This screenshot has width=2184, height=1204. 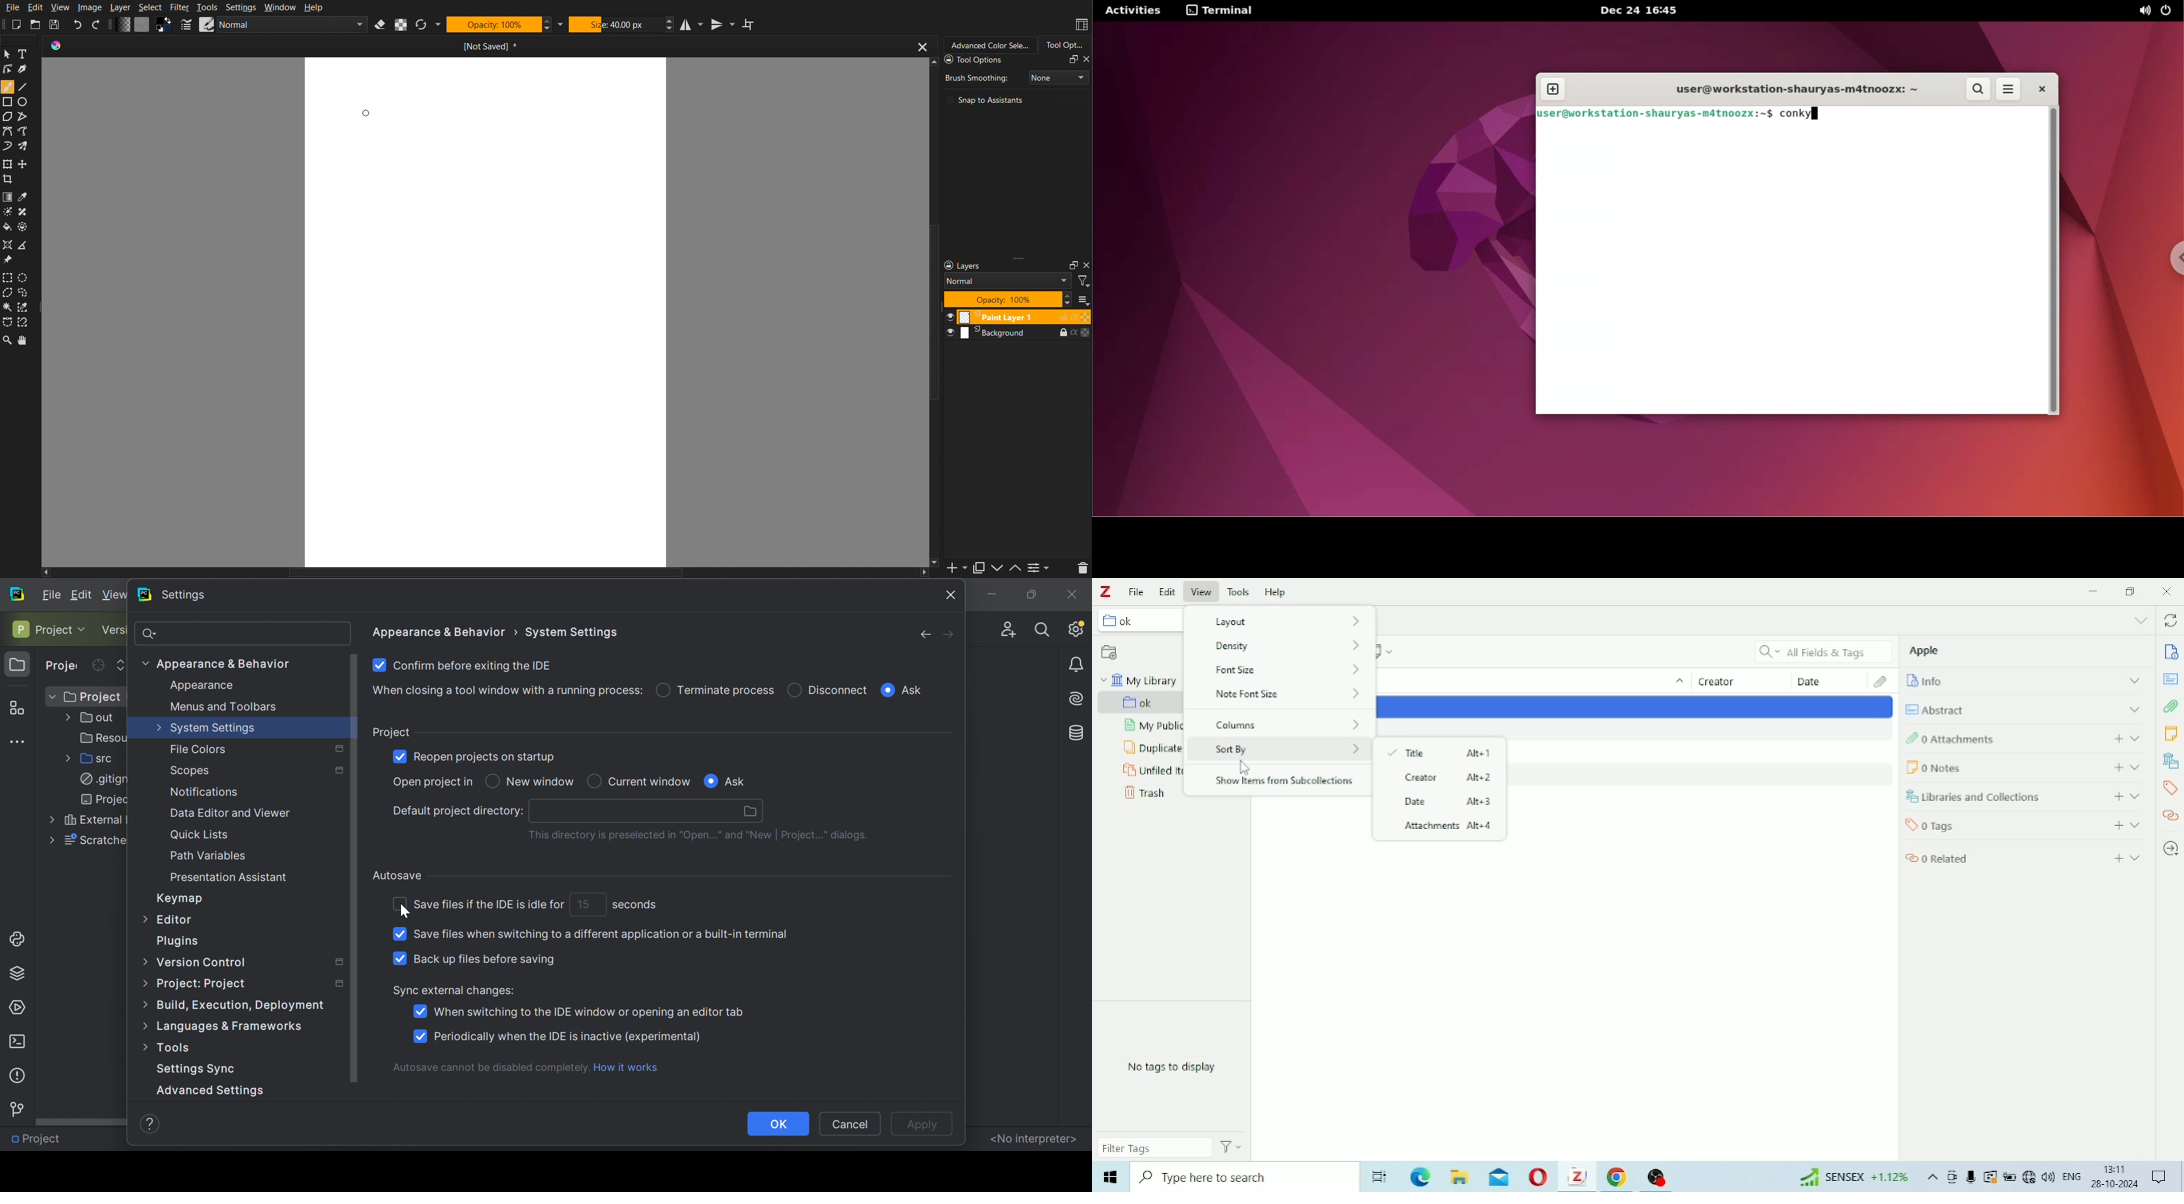 I want to click on Open, so click(x=36, y=24).